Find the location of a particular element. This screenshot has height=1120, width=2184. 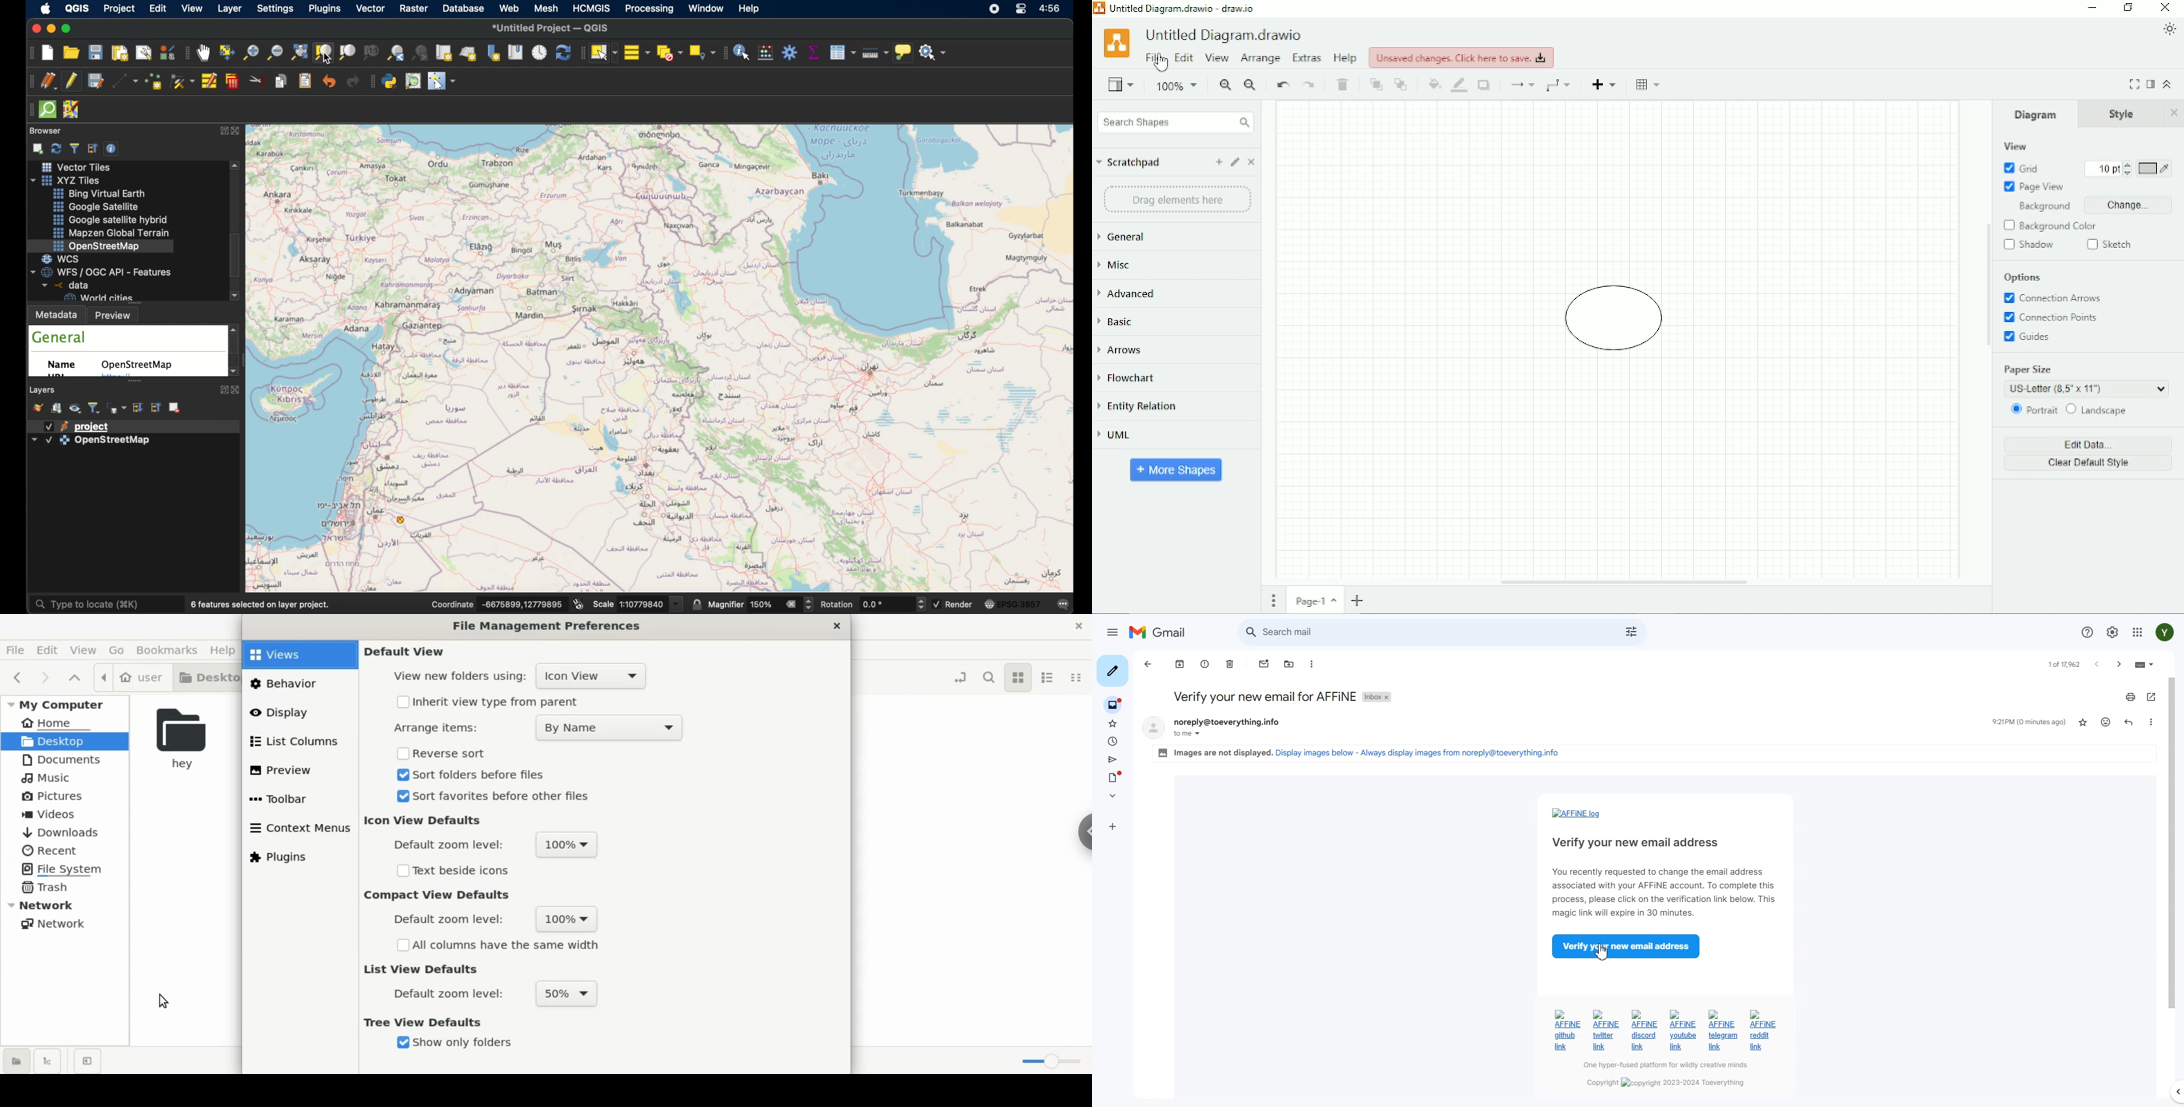

open layer styling panel is located at coordinates (39, 408).